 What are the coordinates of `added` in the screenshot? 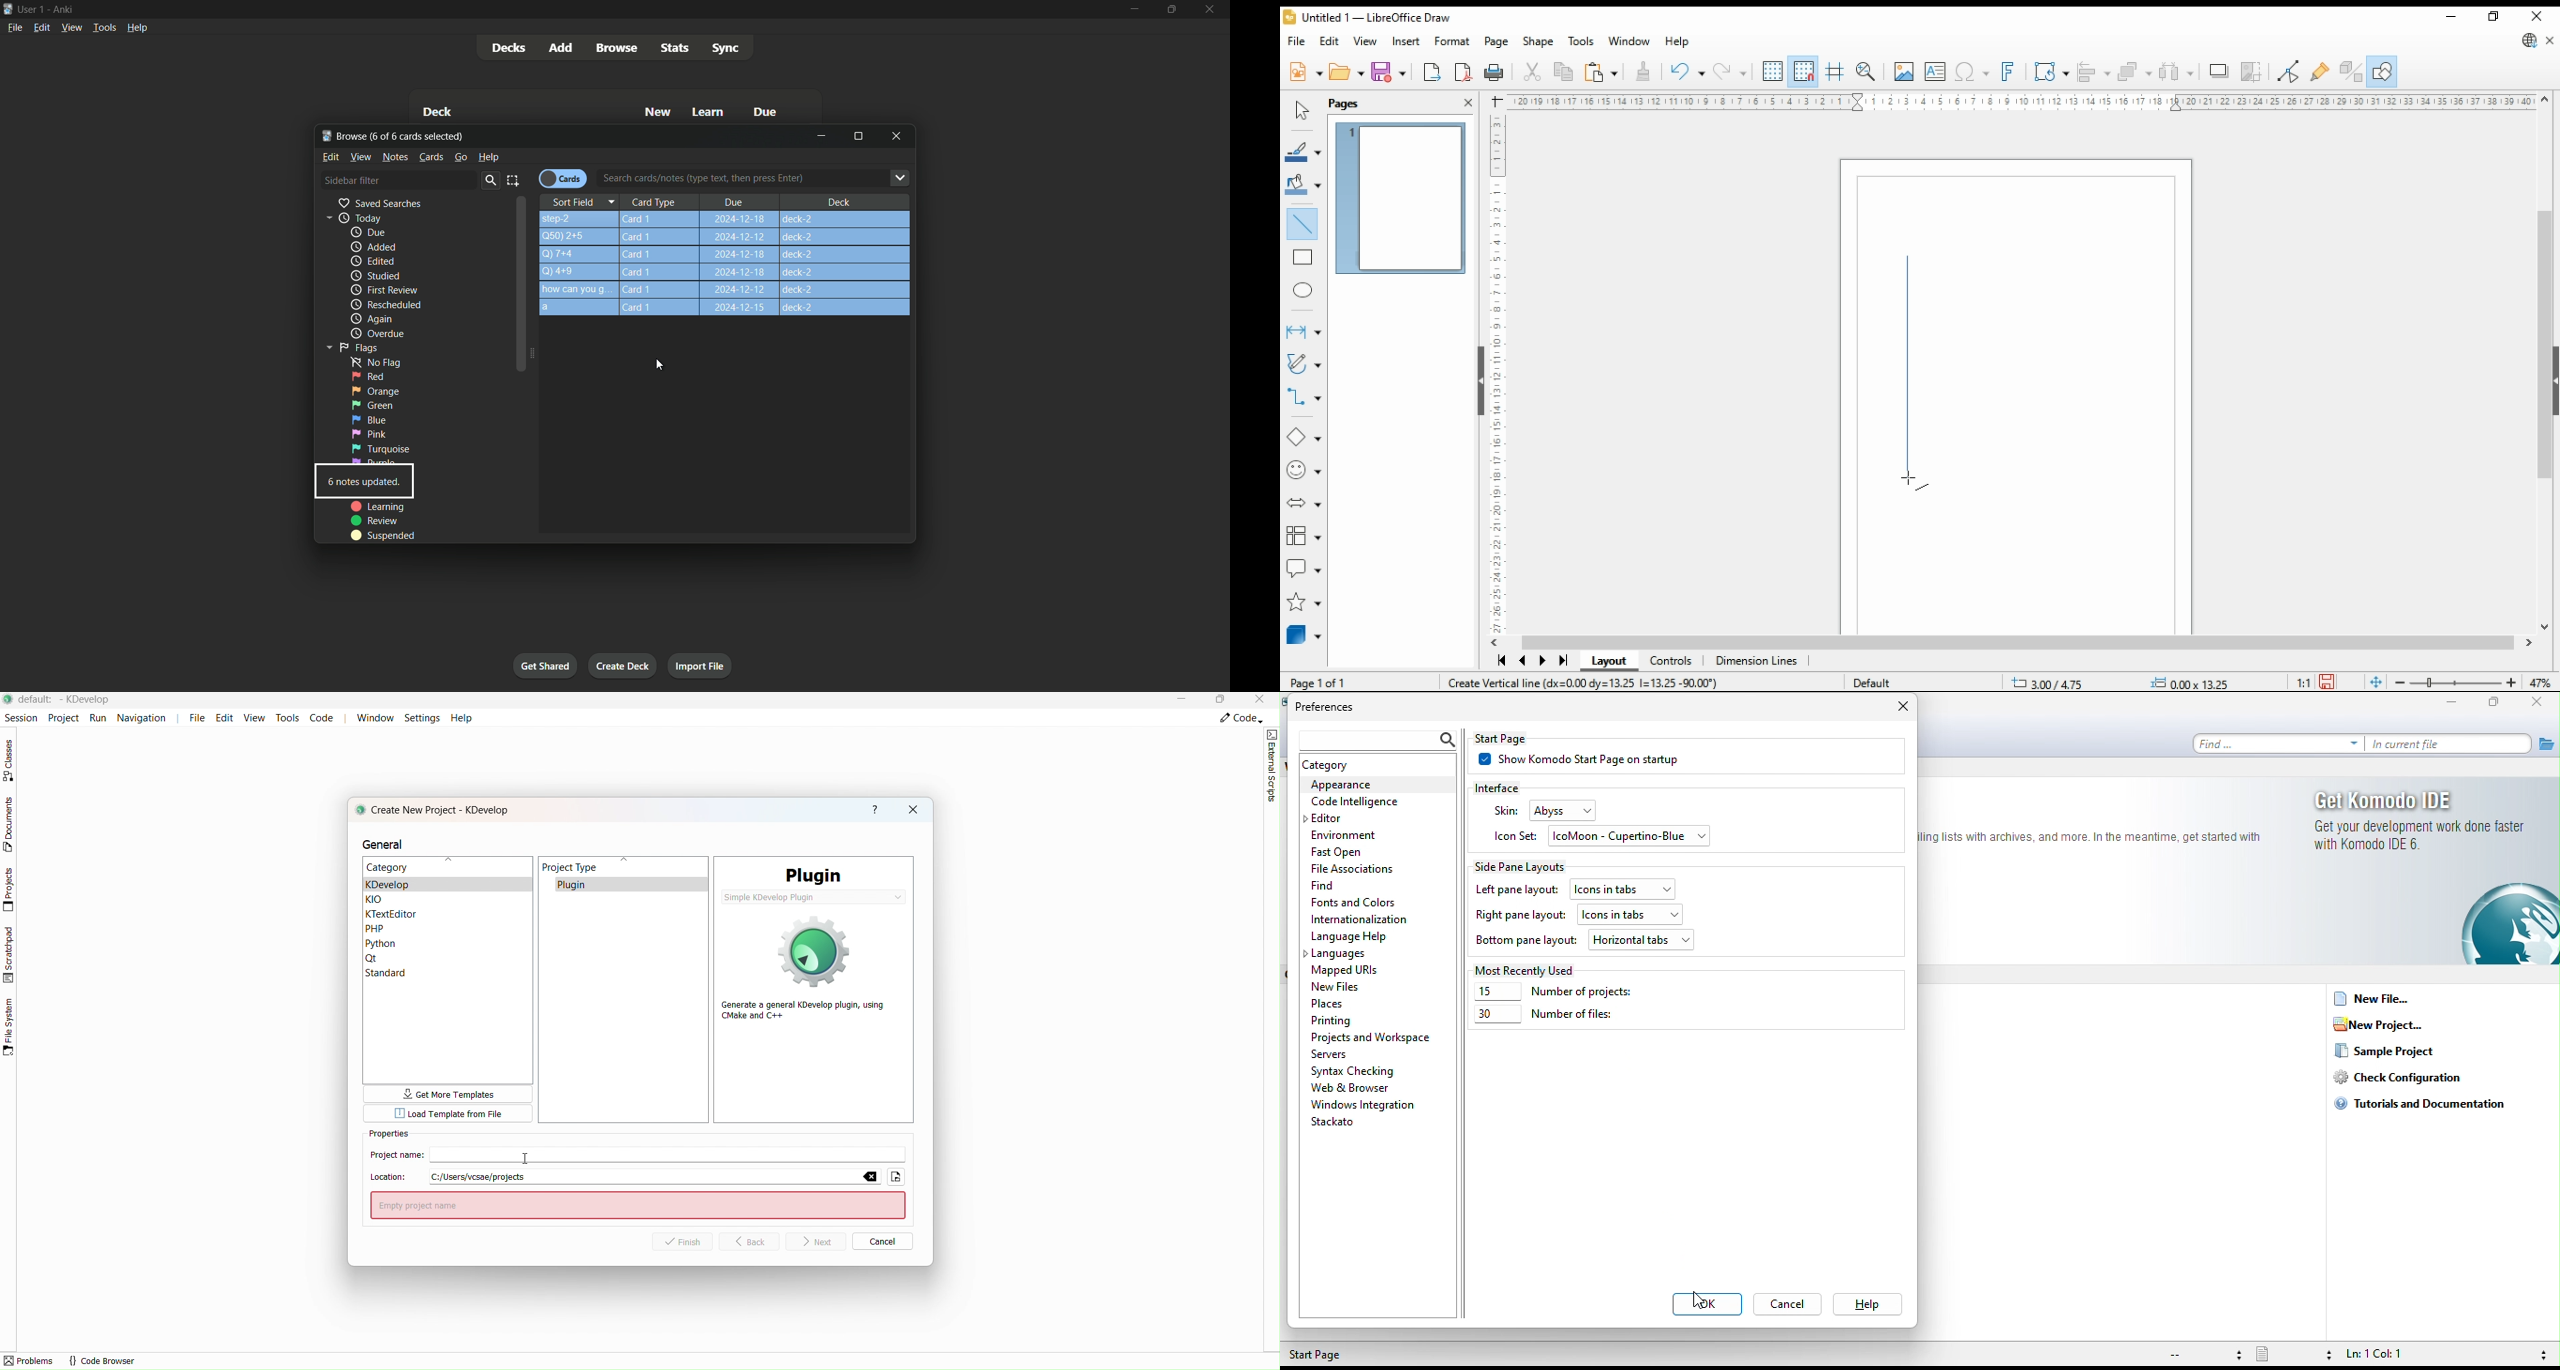 It's located at (371, 247).